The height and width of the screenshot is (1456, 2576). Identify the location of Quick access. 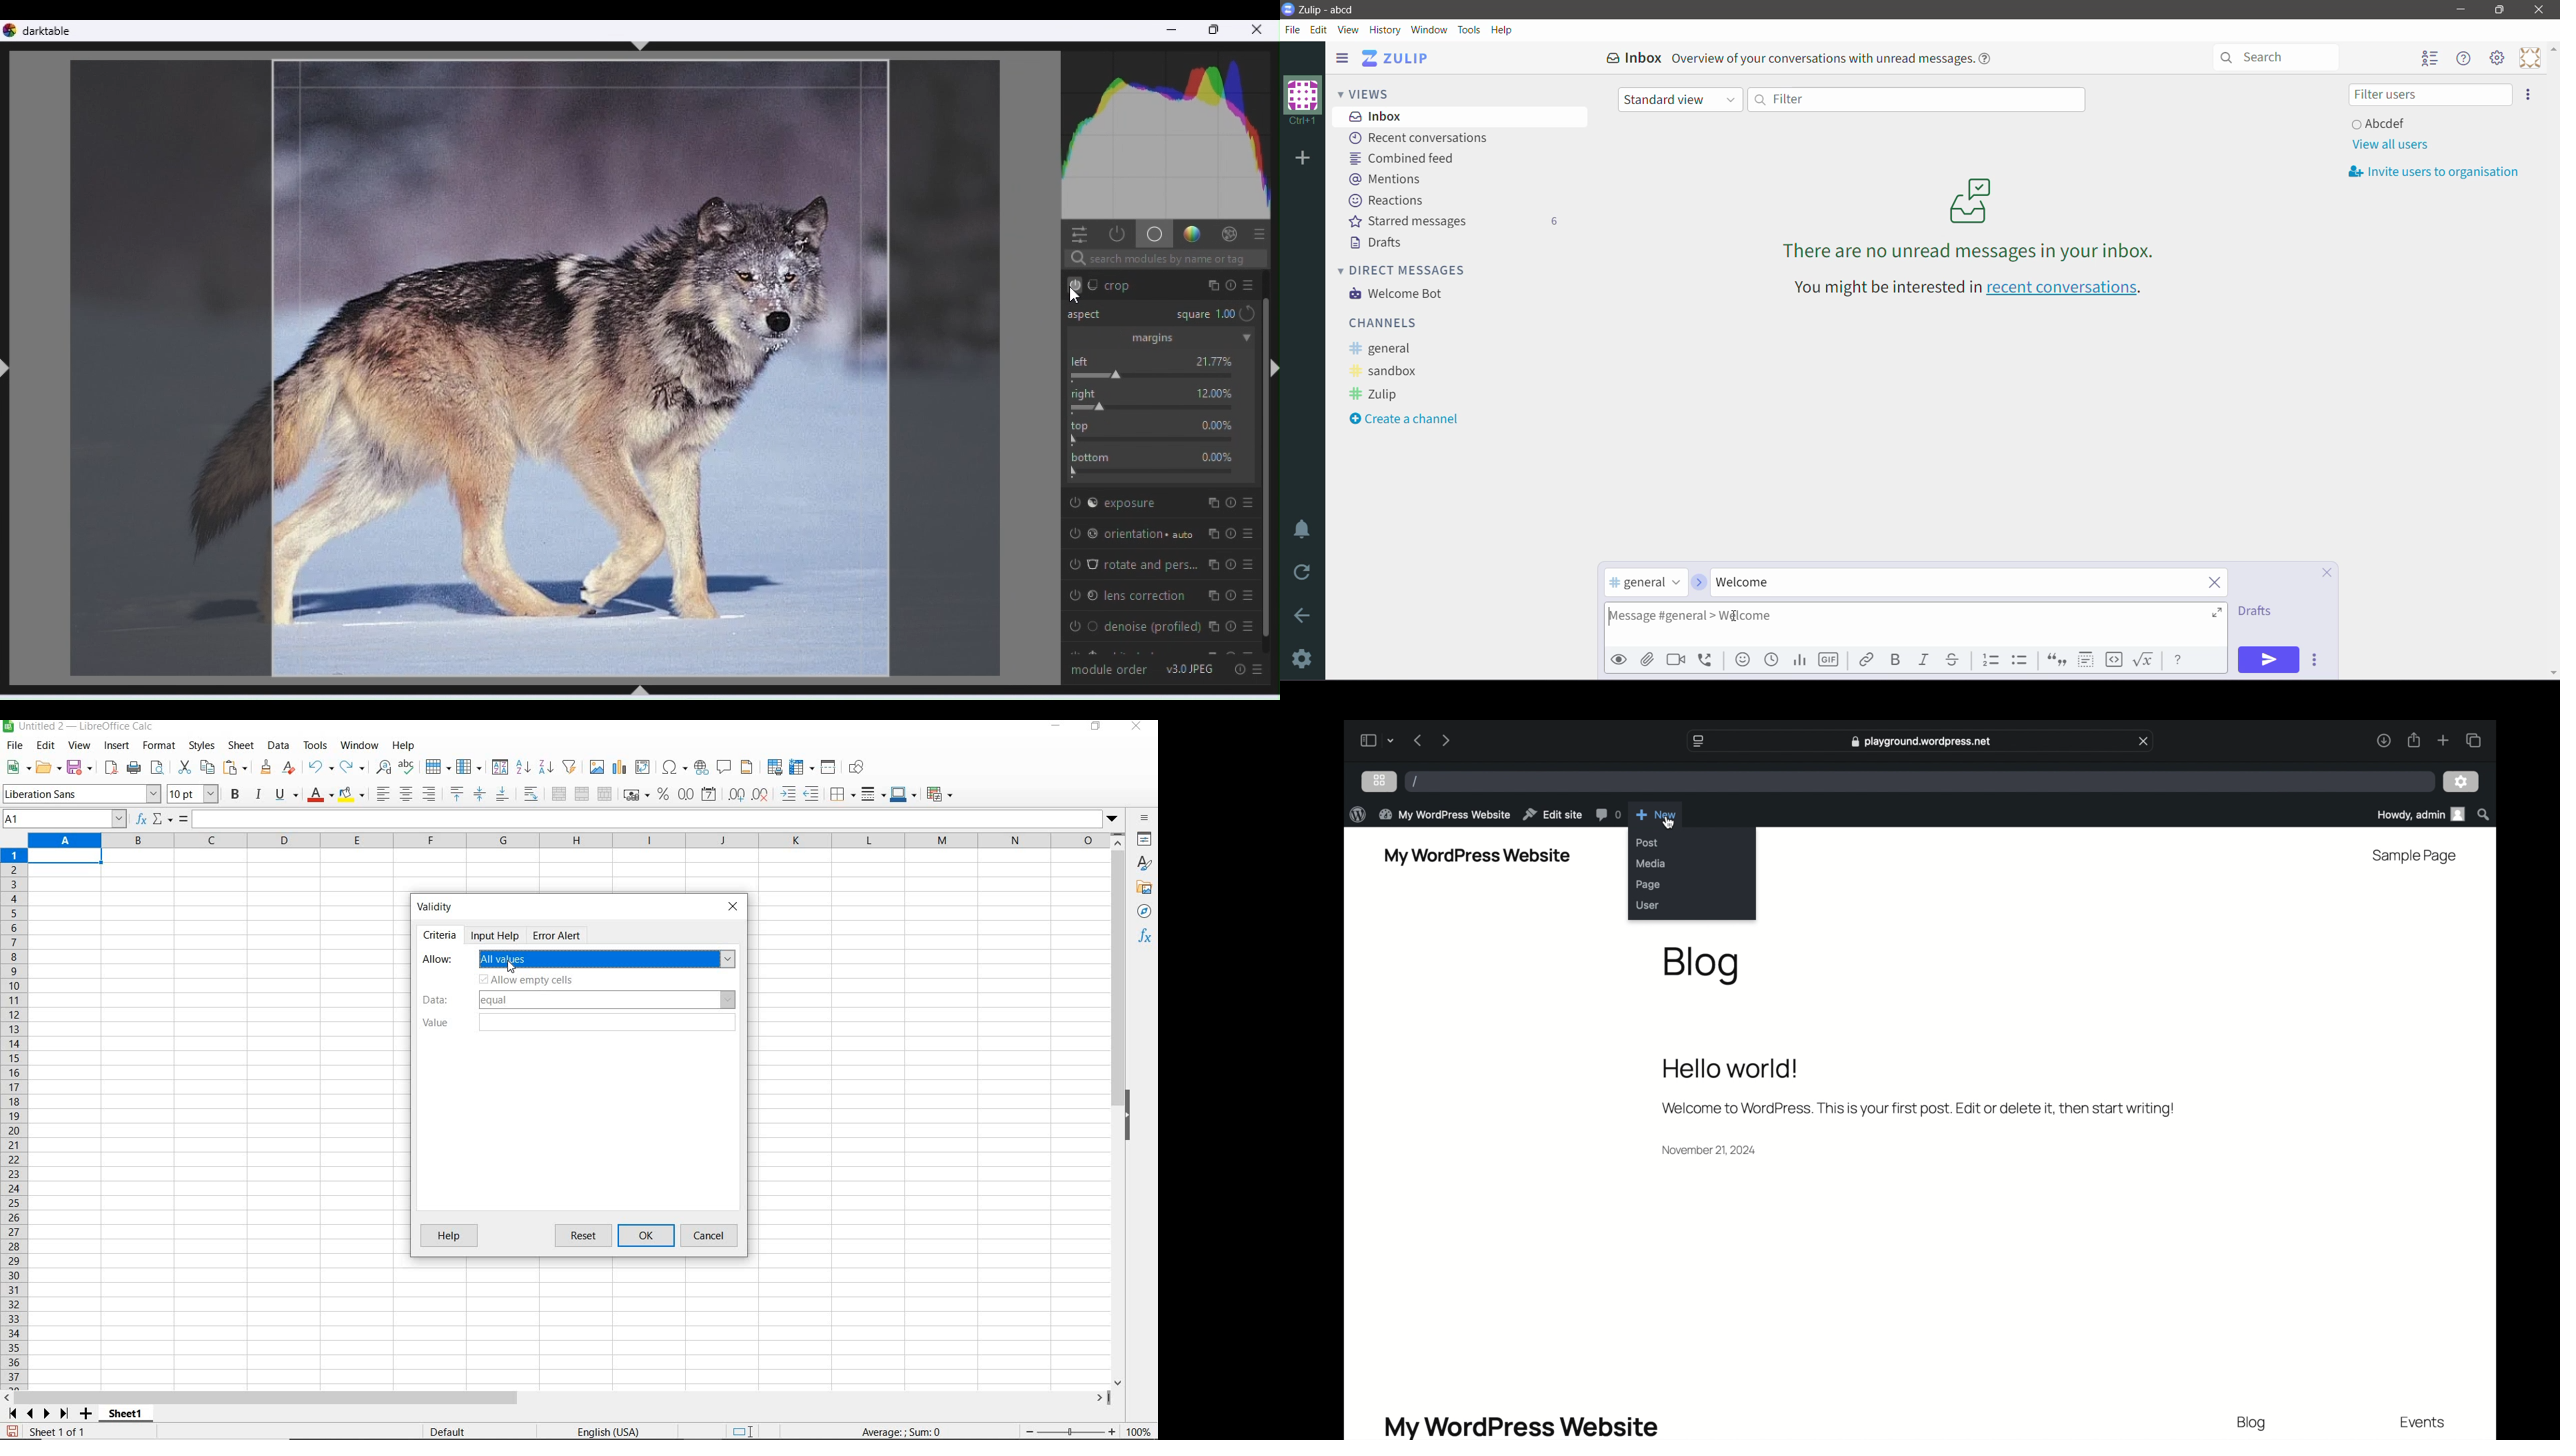
(1077, 233).